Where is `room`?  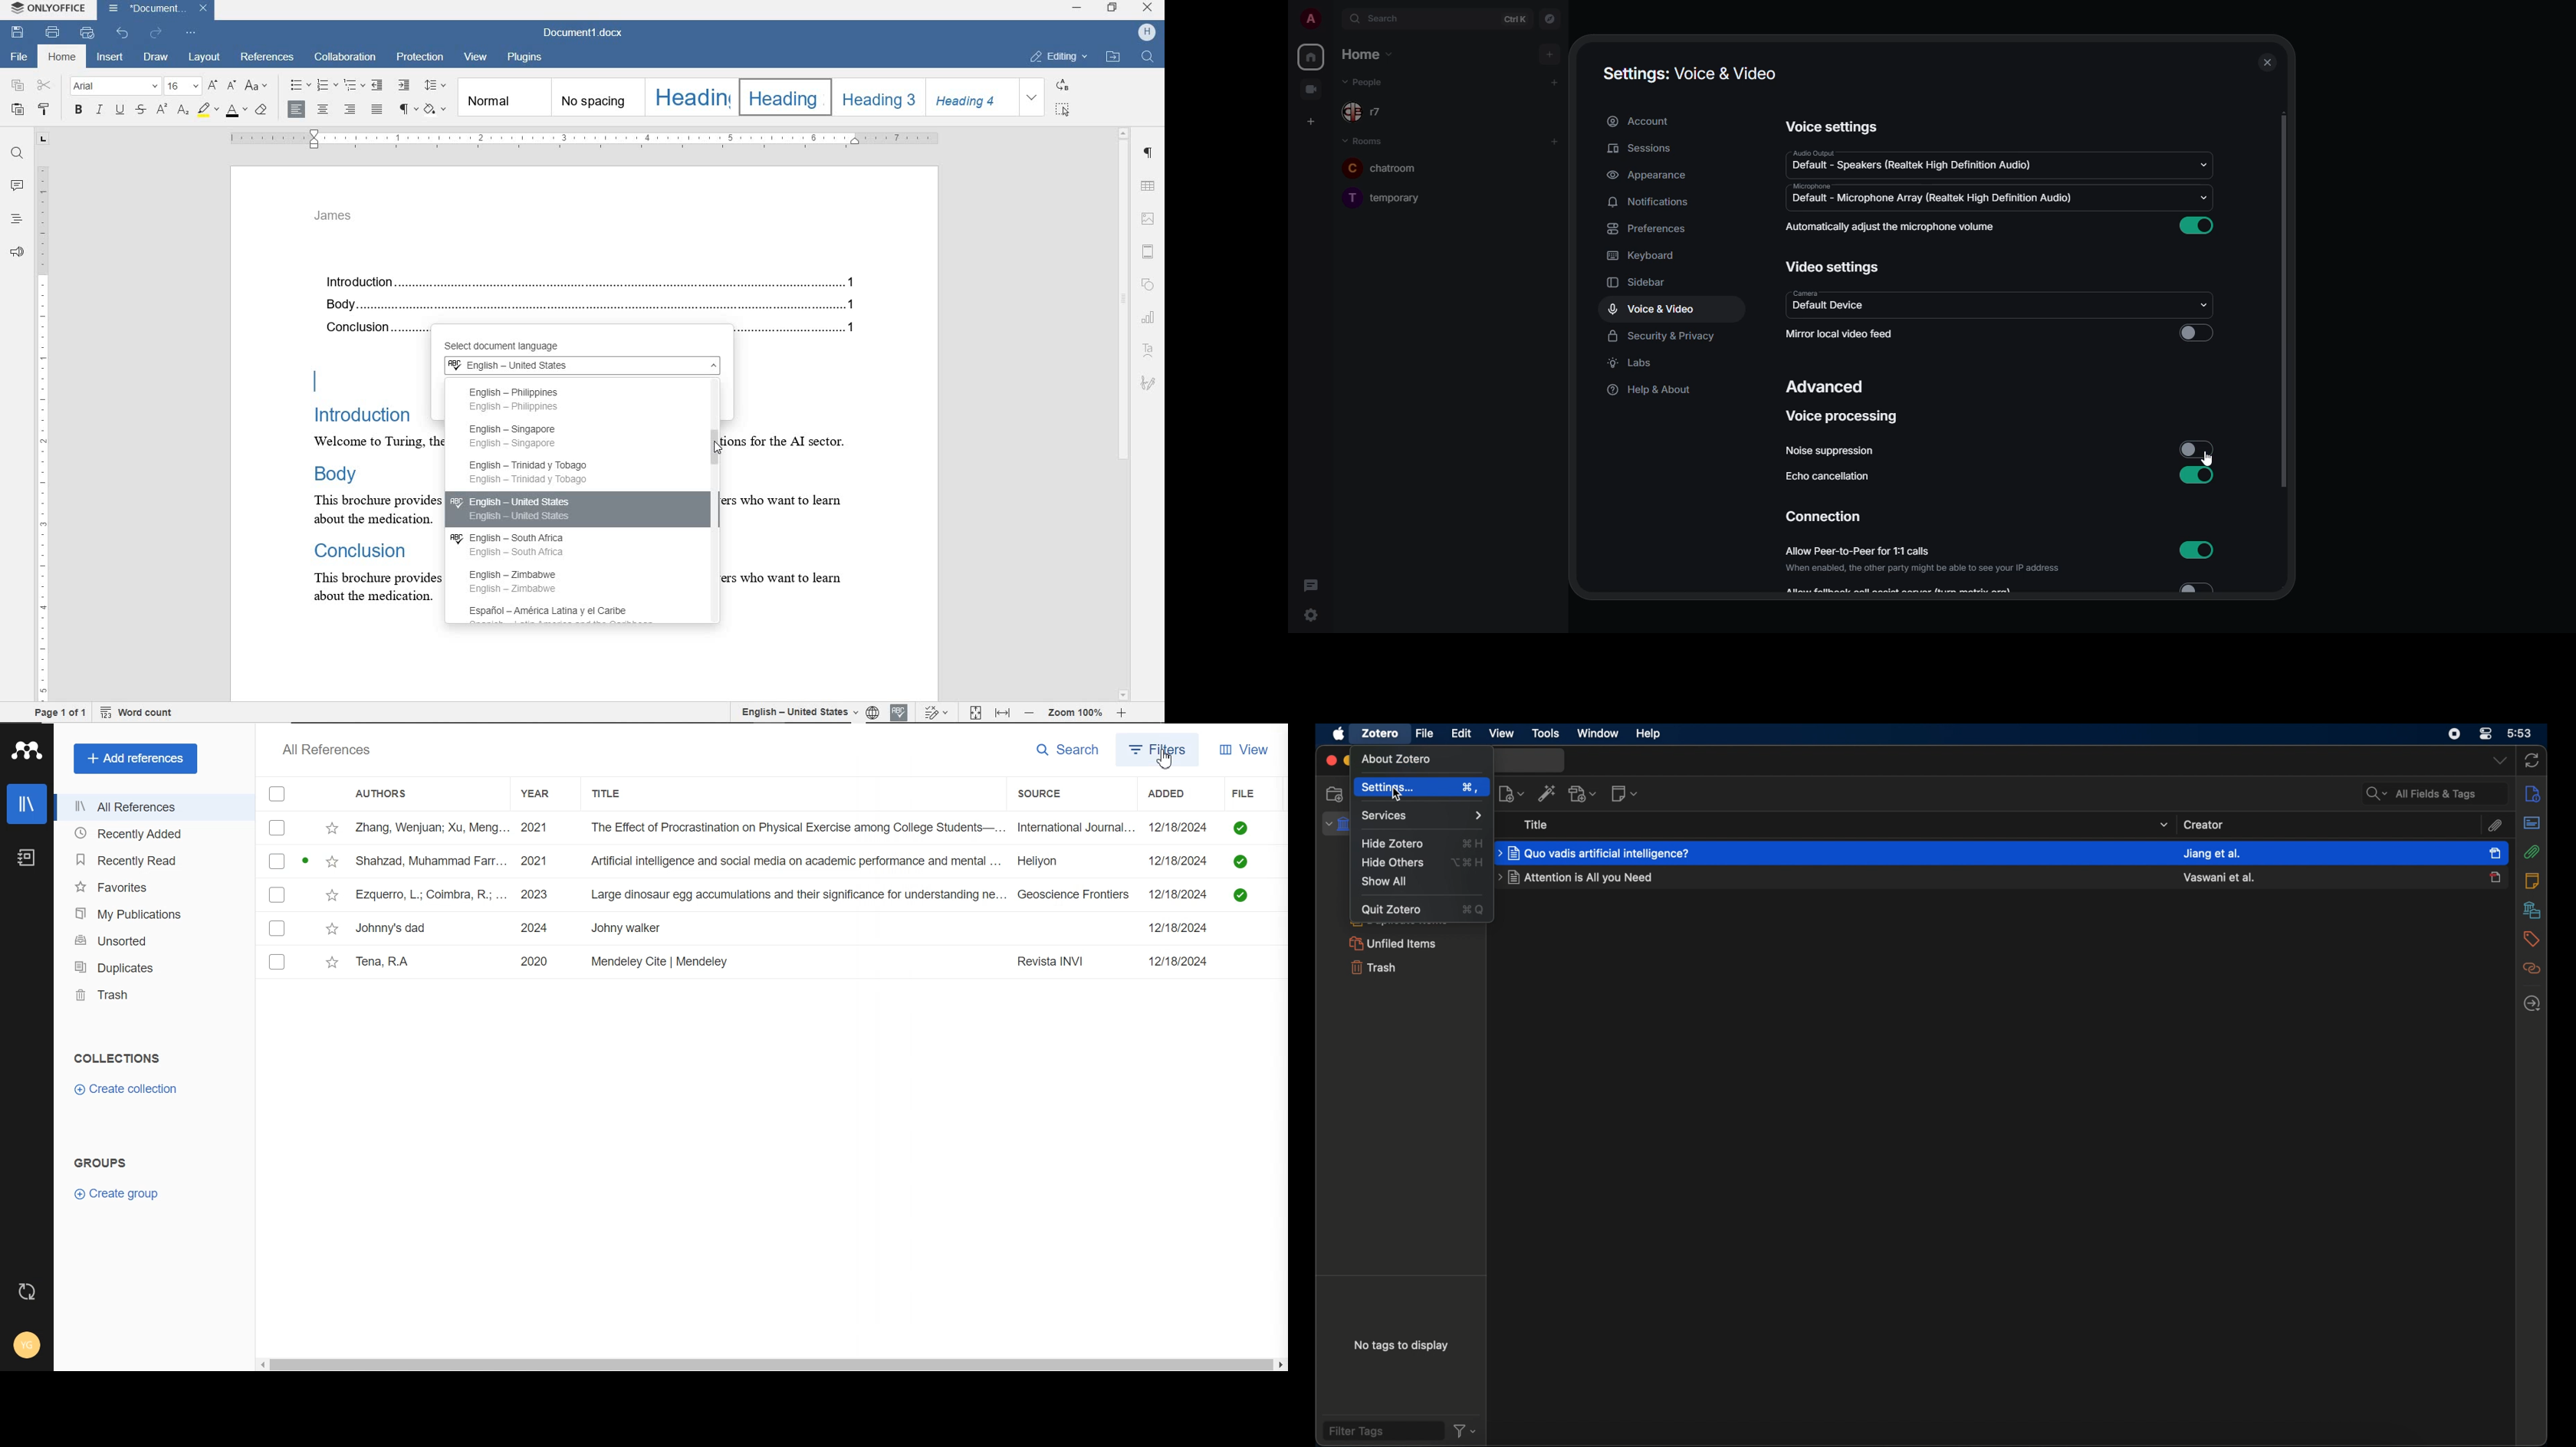 room is located at coordinates (1362, 140).